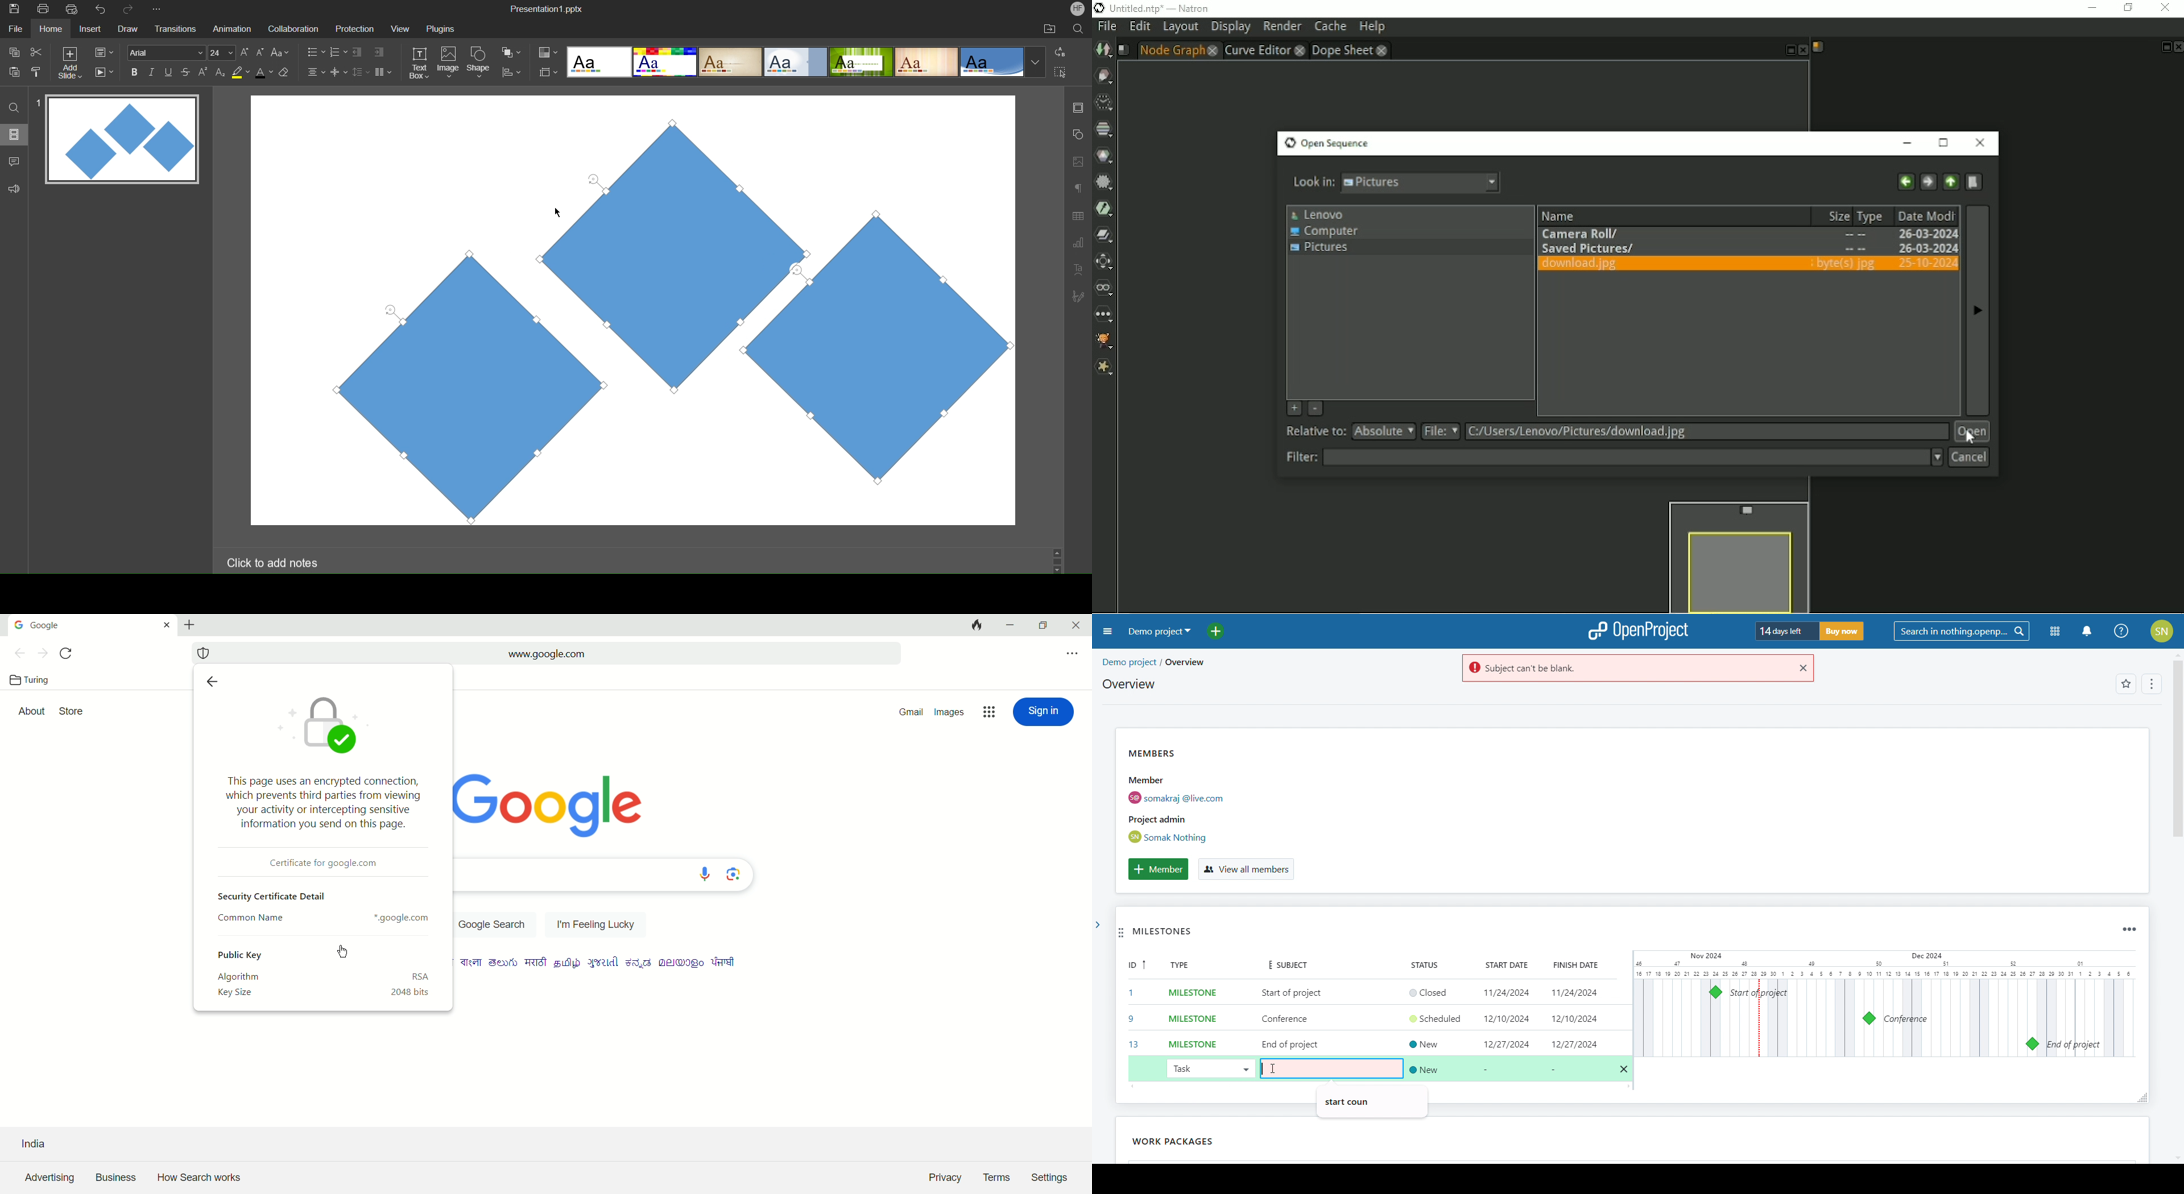 This screenshot has height=1204, width=2184. Describe the element at coordinates (119, 140) in the screenshot. I see `slide 1` at that location.